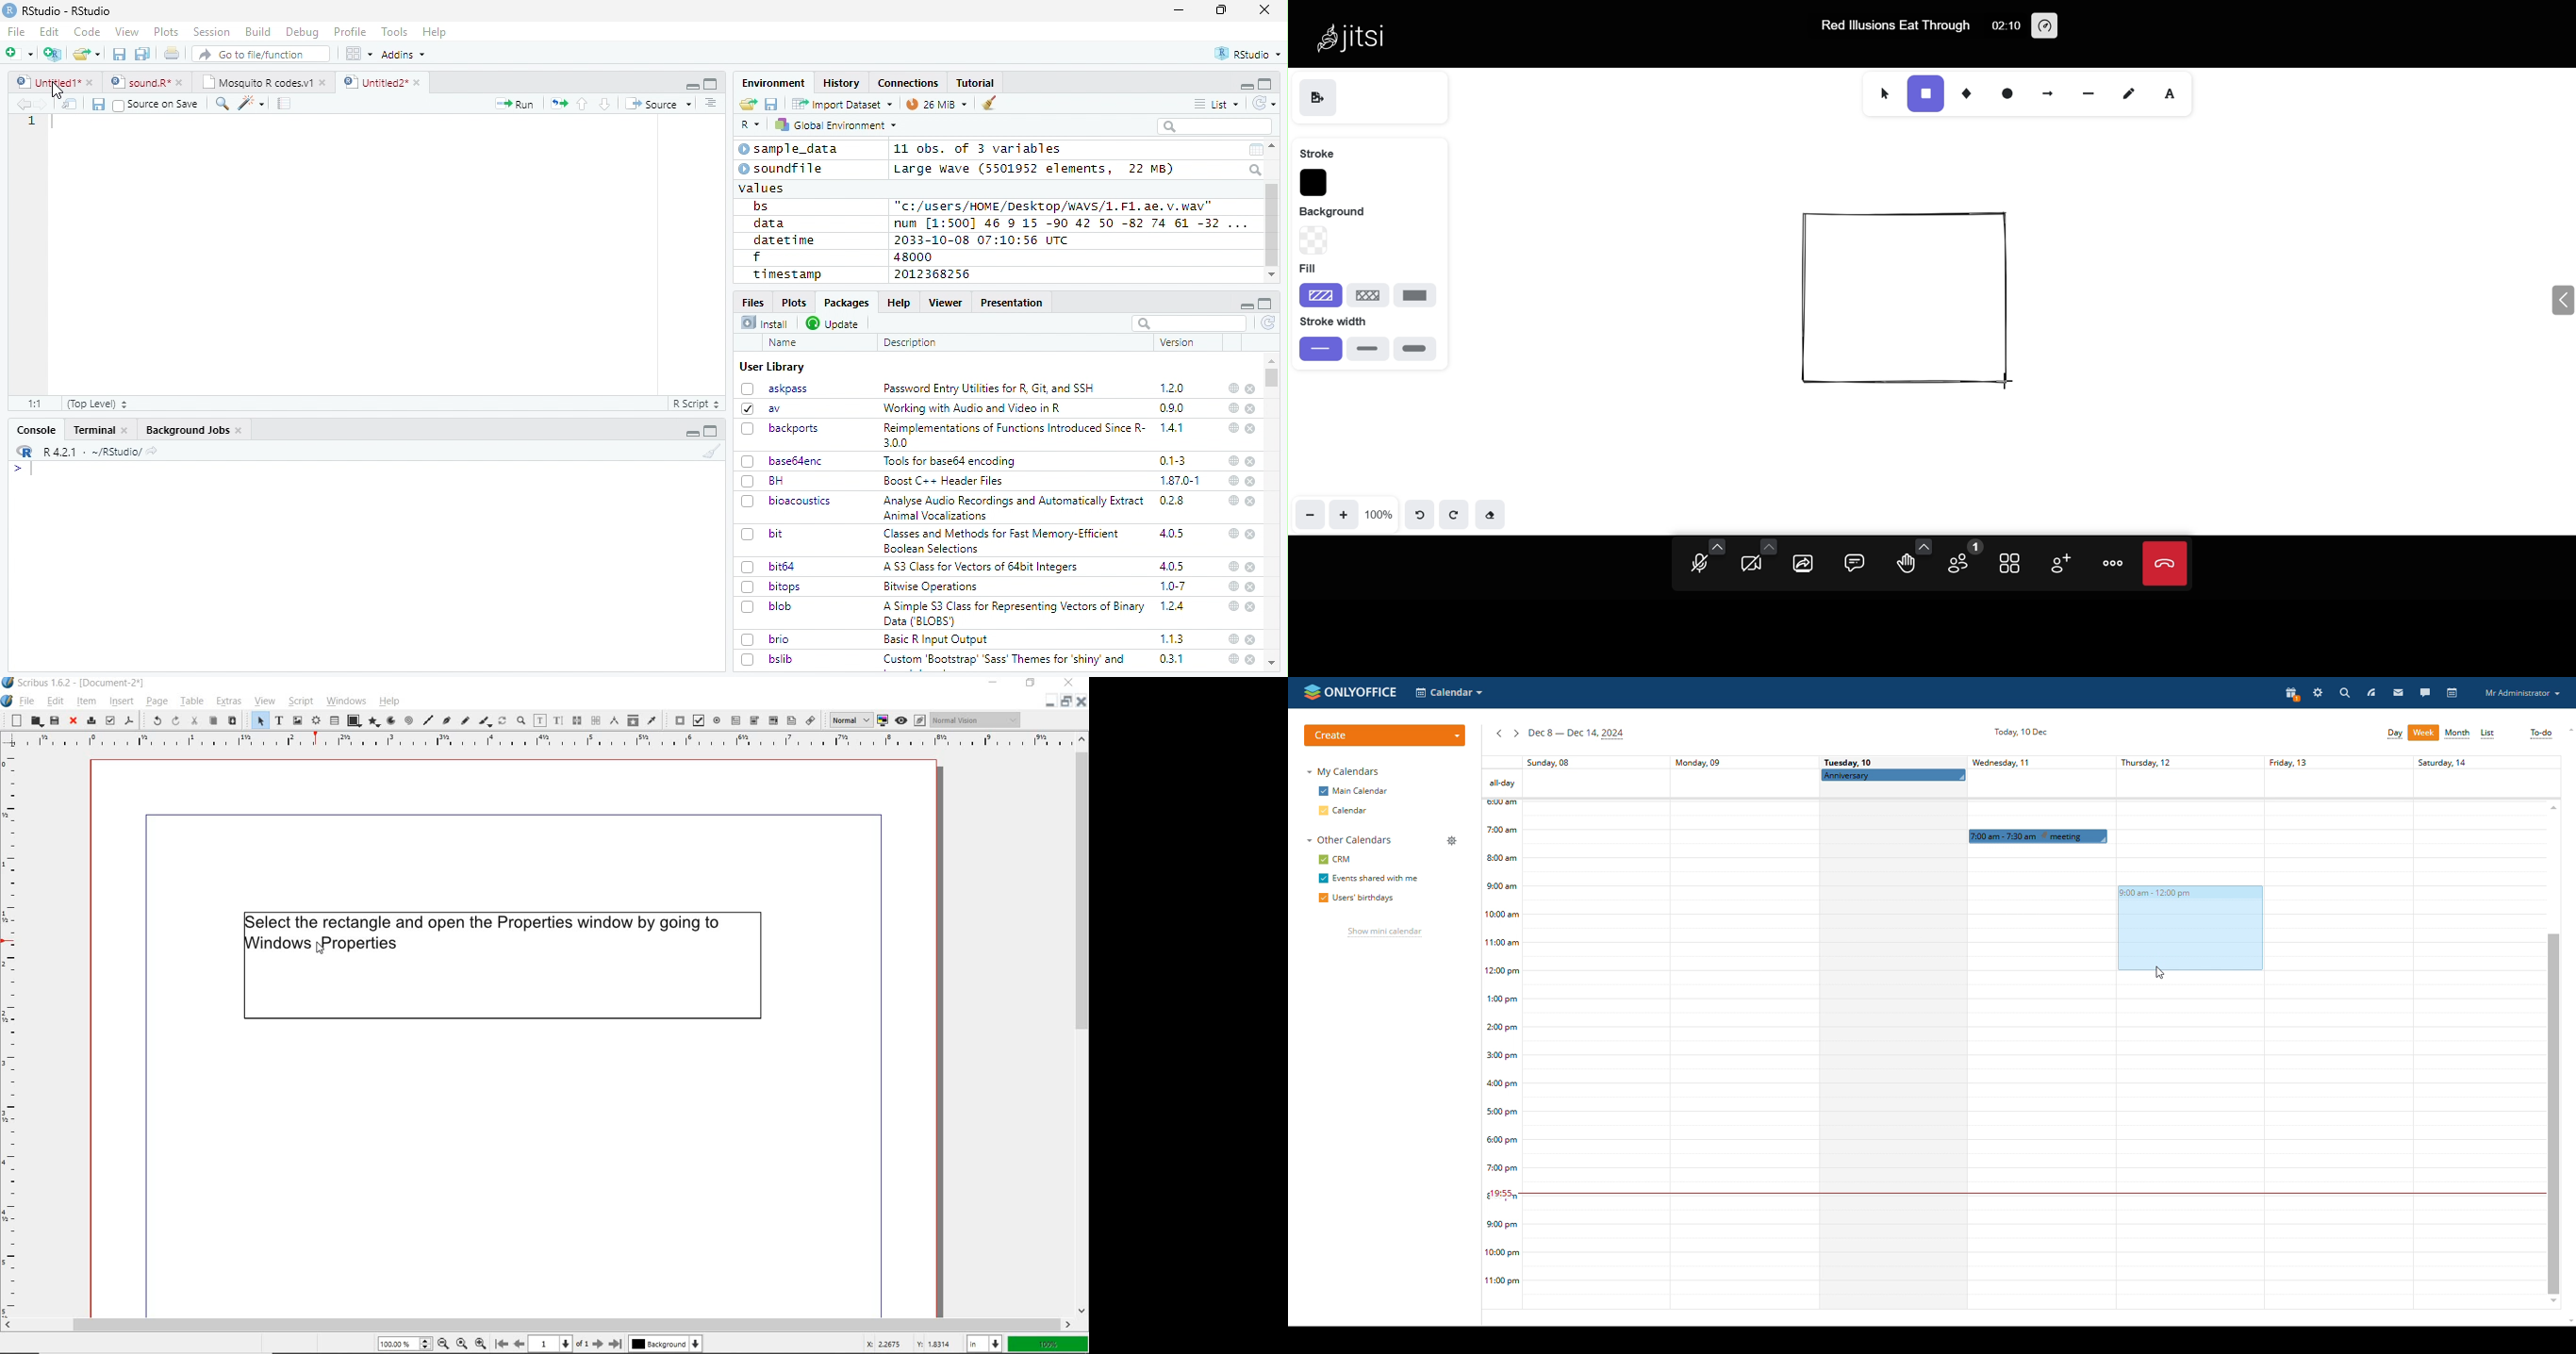 The width and height of the screenshot is (2576, 1372). What do you see at coordinates (173, 53) in the screenshot?
I see `Print` at bounding box center [173, 53].